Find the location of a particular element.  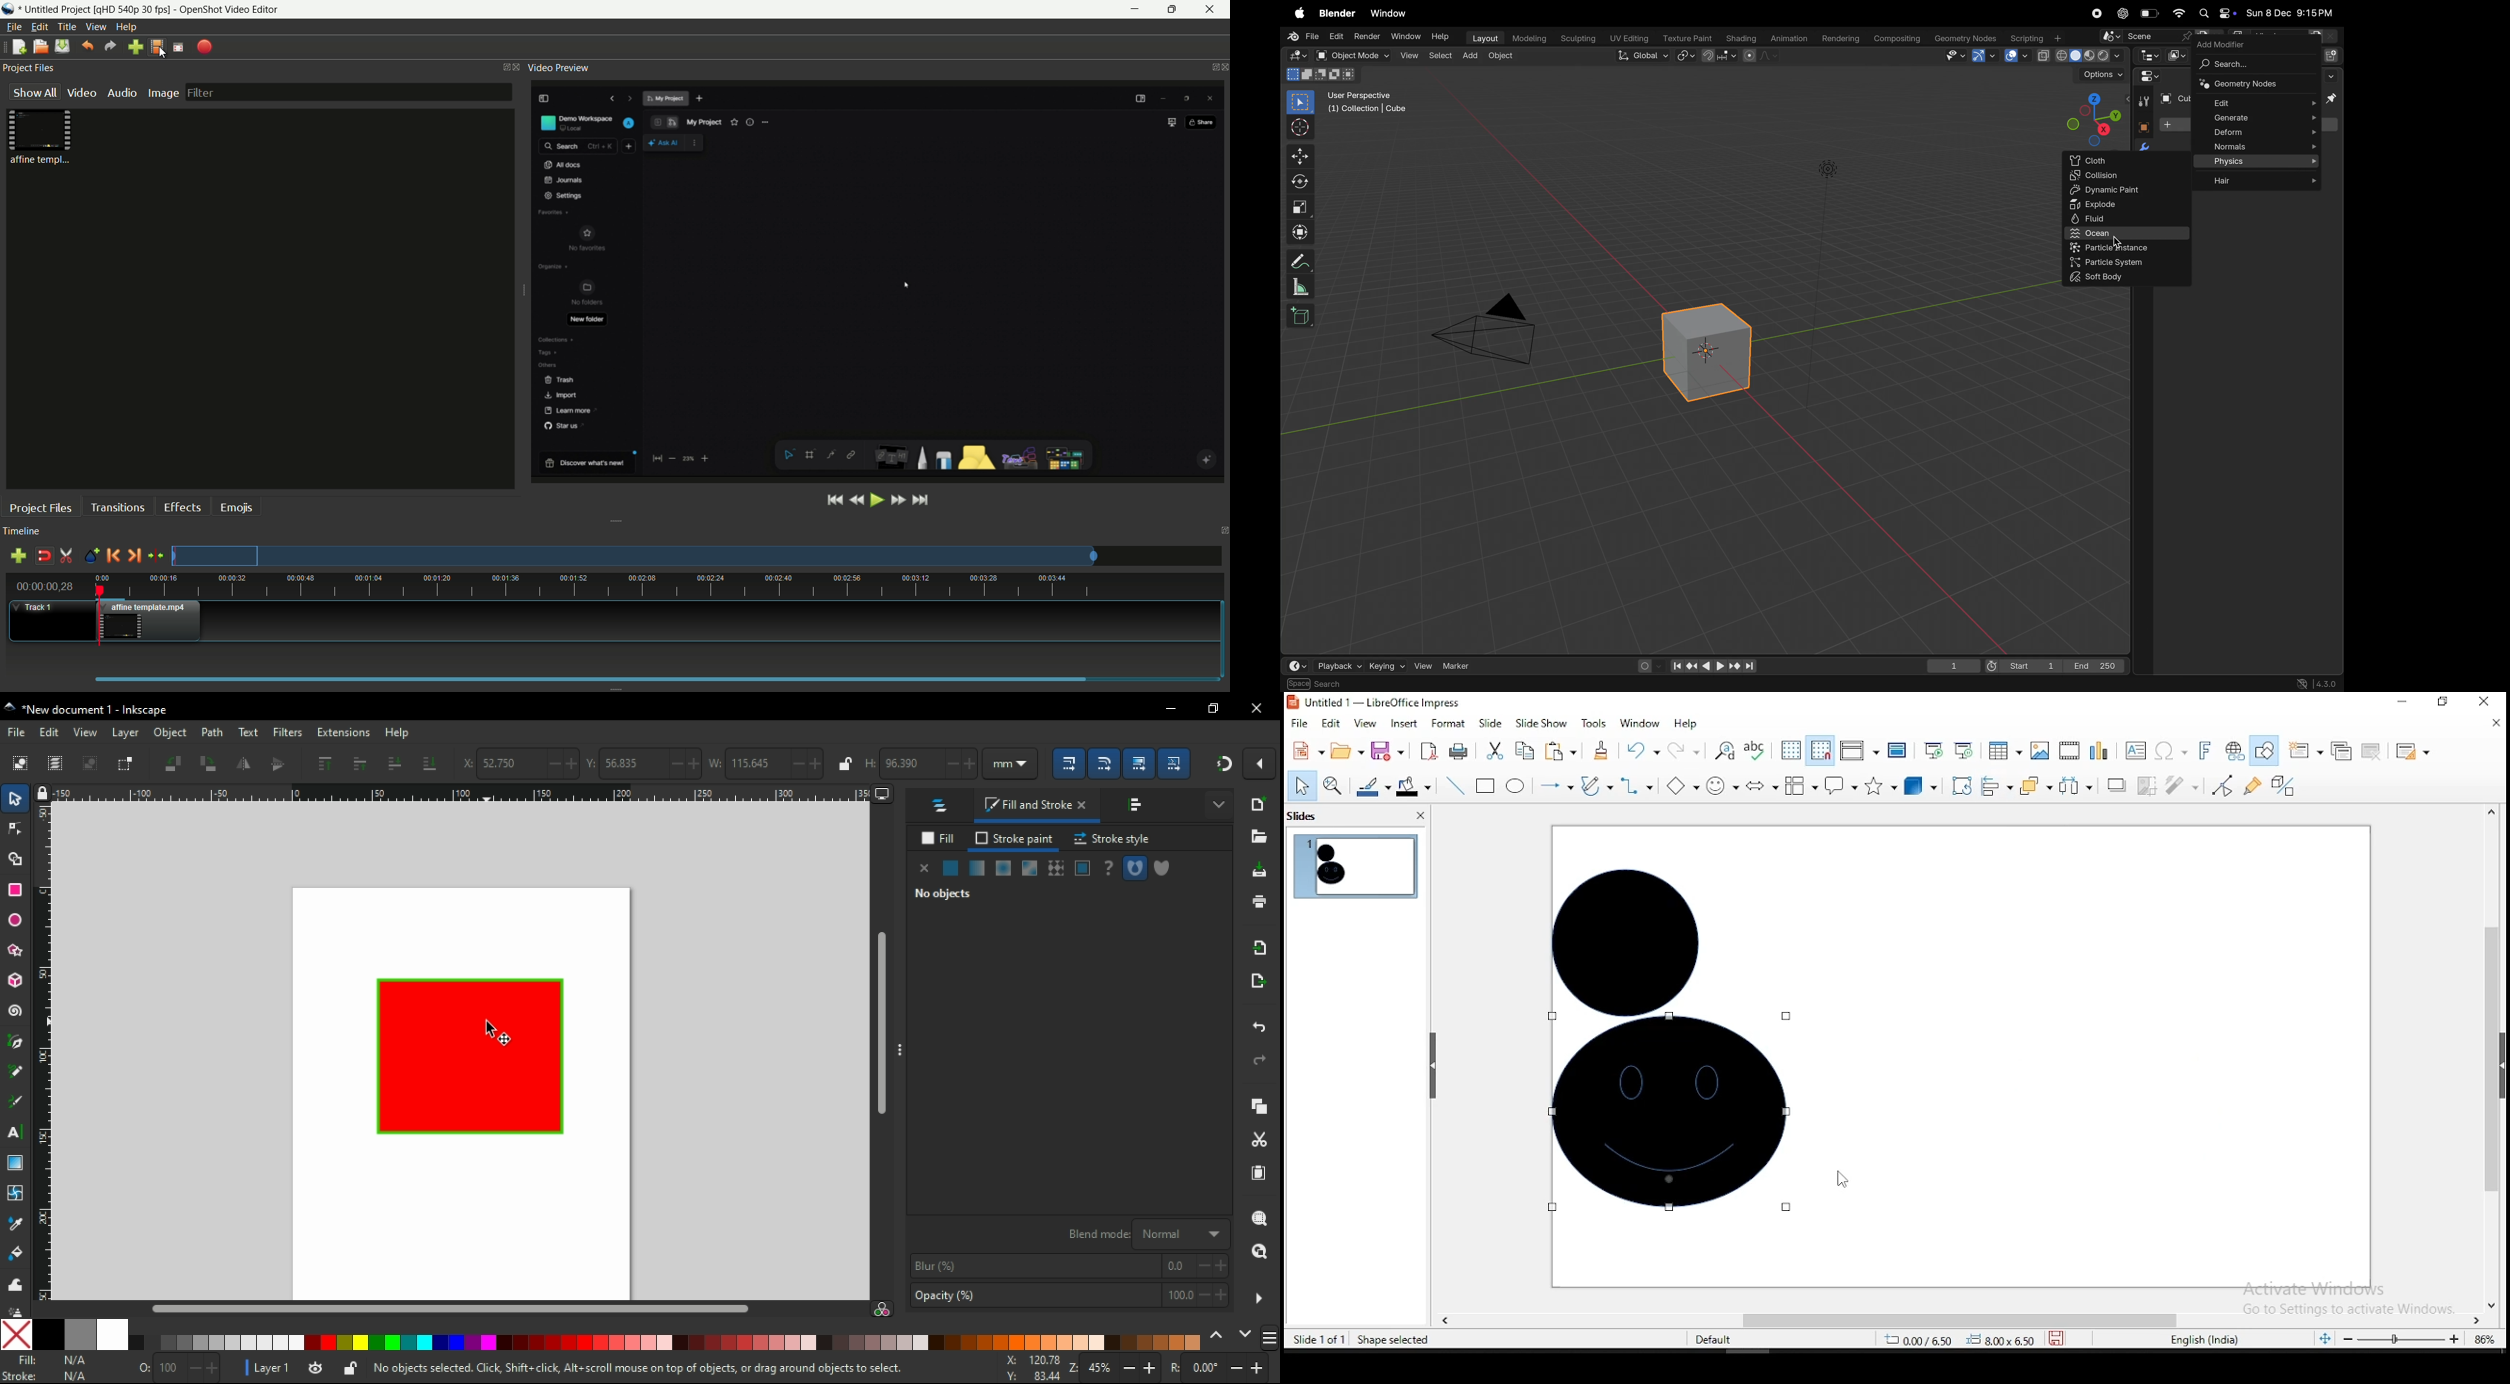

toggle extrusion is located at coordinates (2283, 788).